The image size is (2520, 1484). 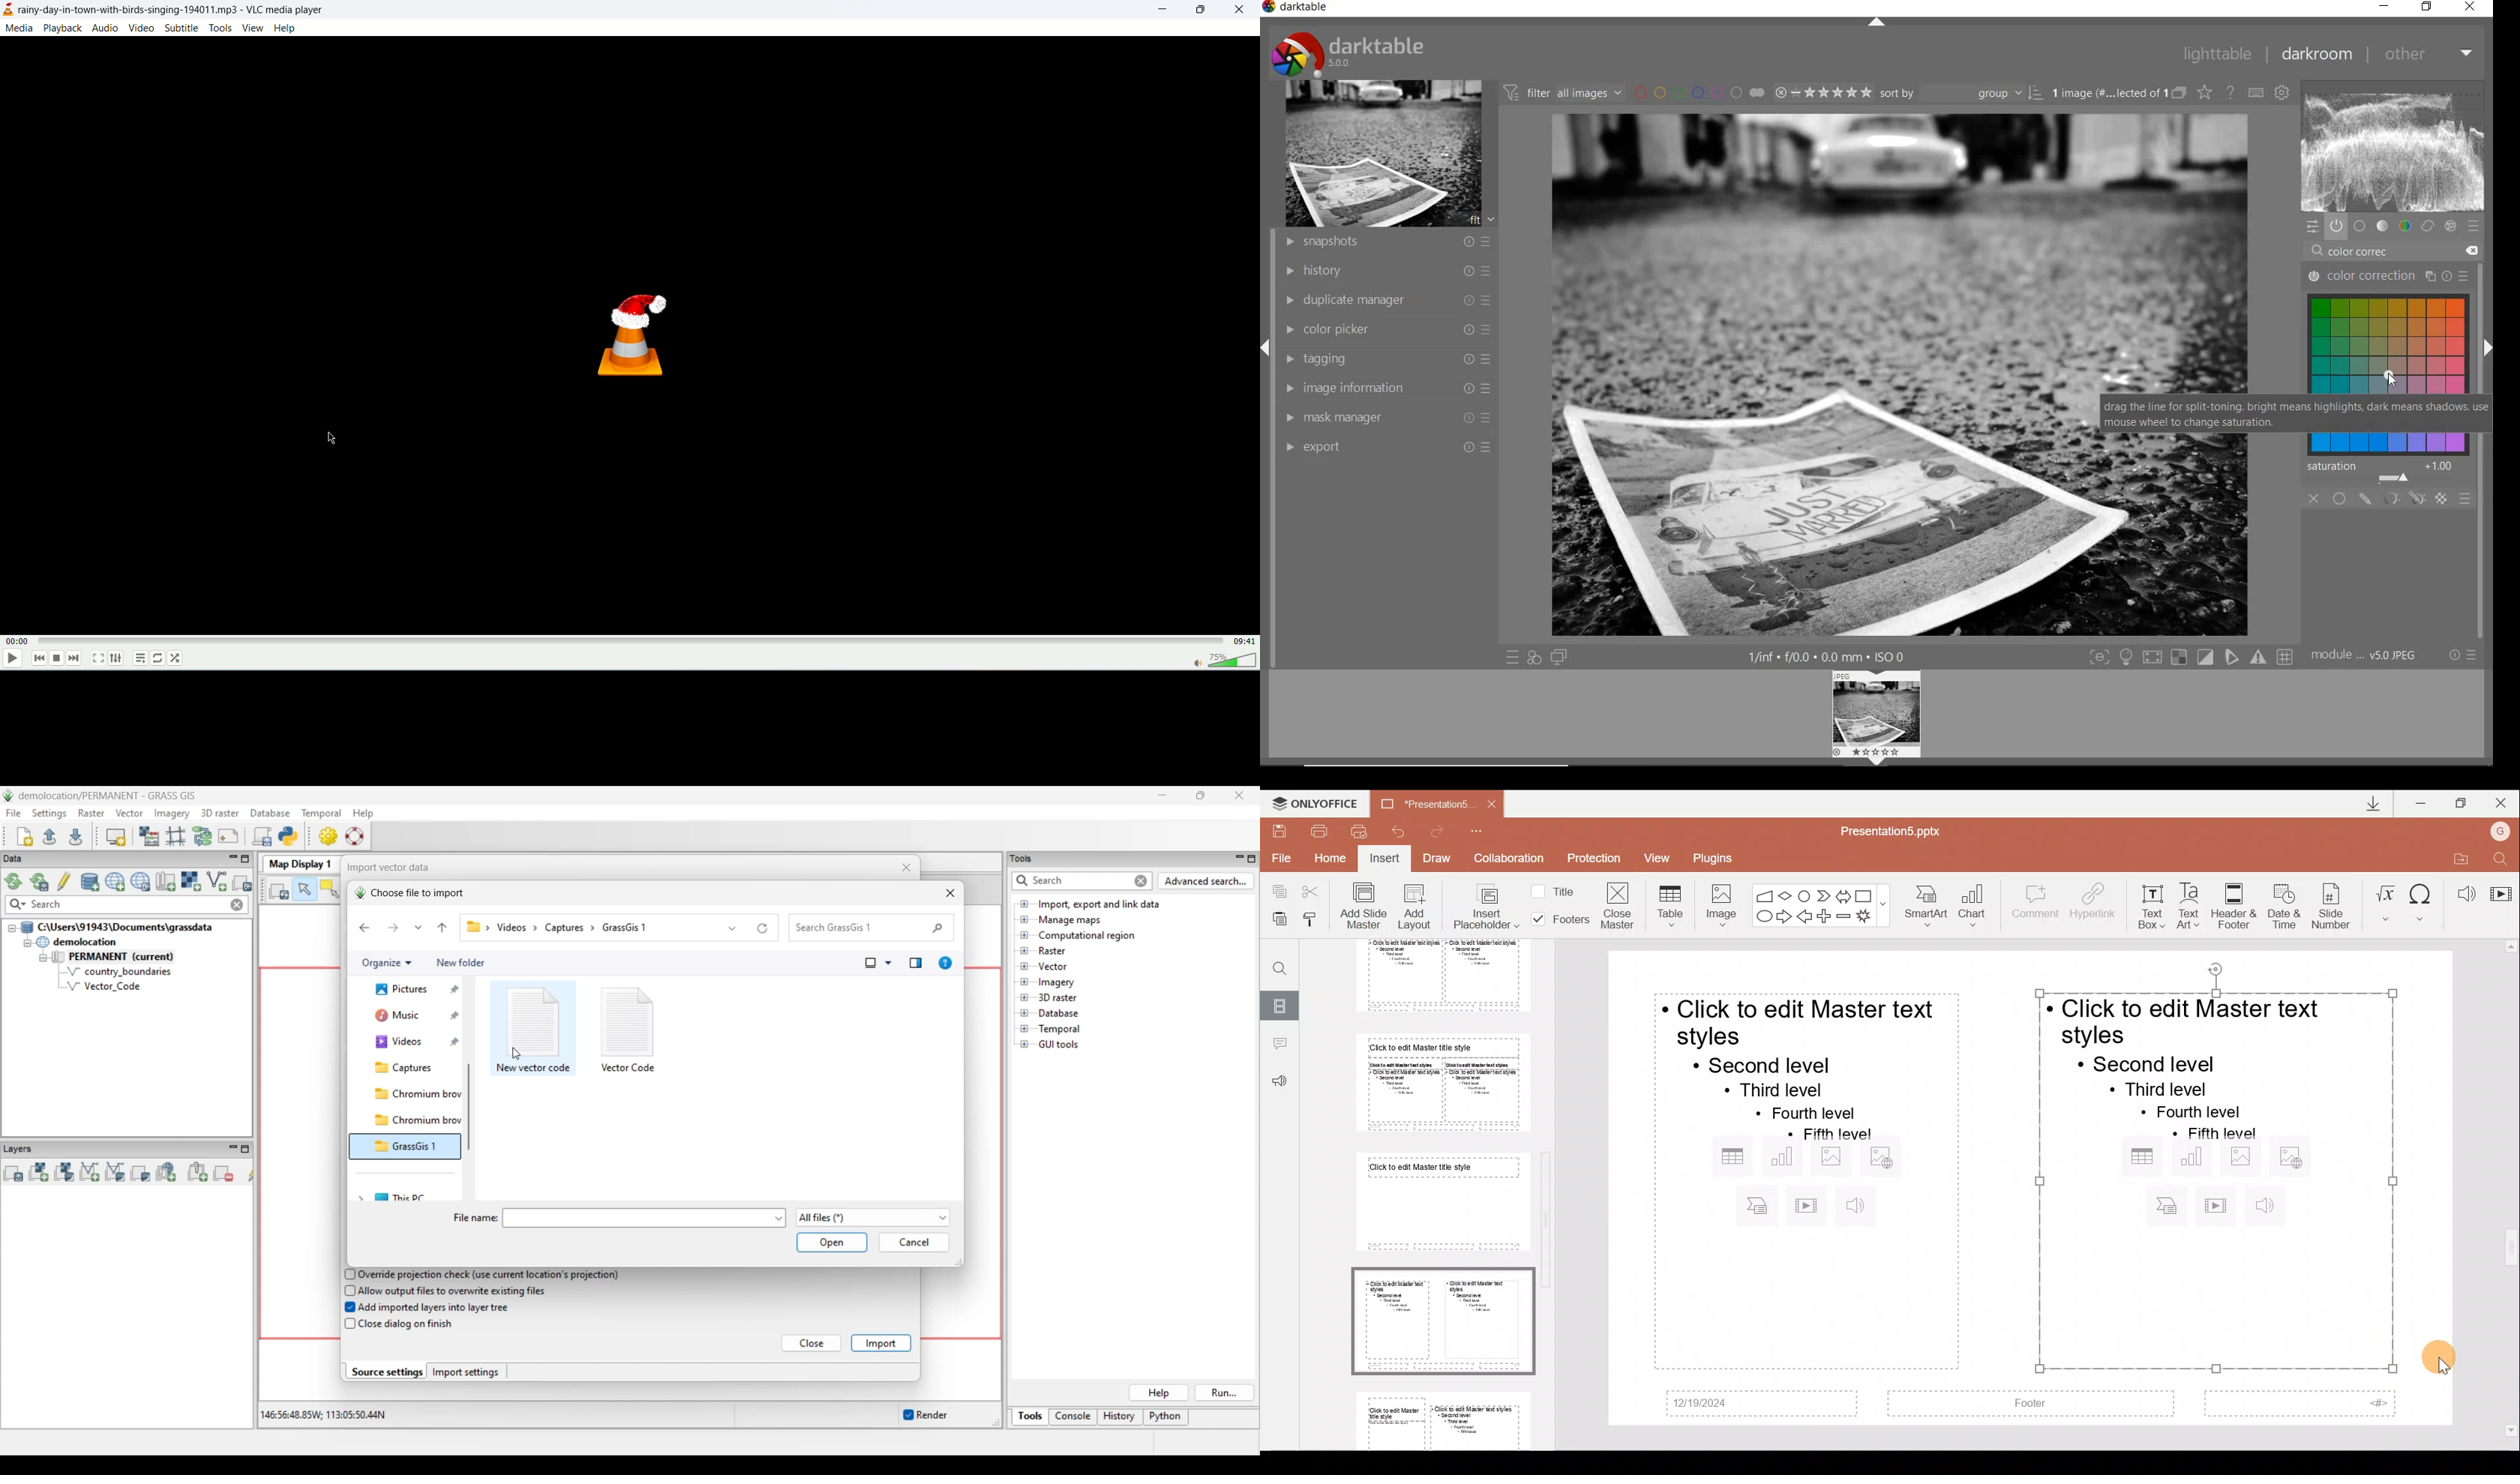 What do you see at coordinates (632, 640) in the screenshot?
I see `progress bar` at bounding box center [632, 640].